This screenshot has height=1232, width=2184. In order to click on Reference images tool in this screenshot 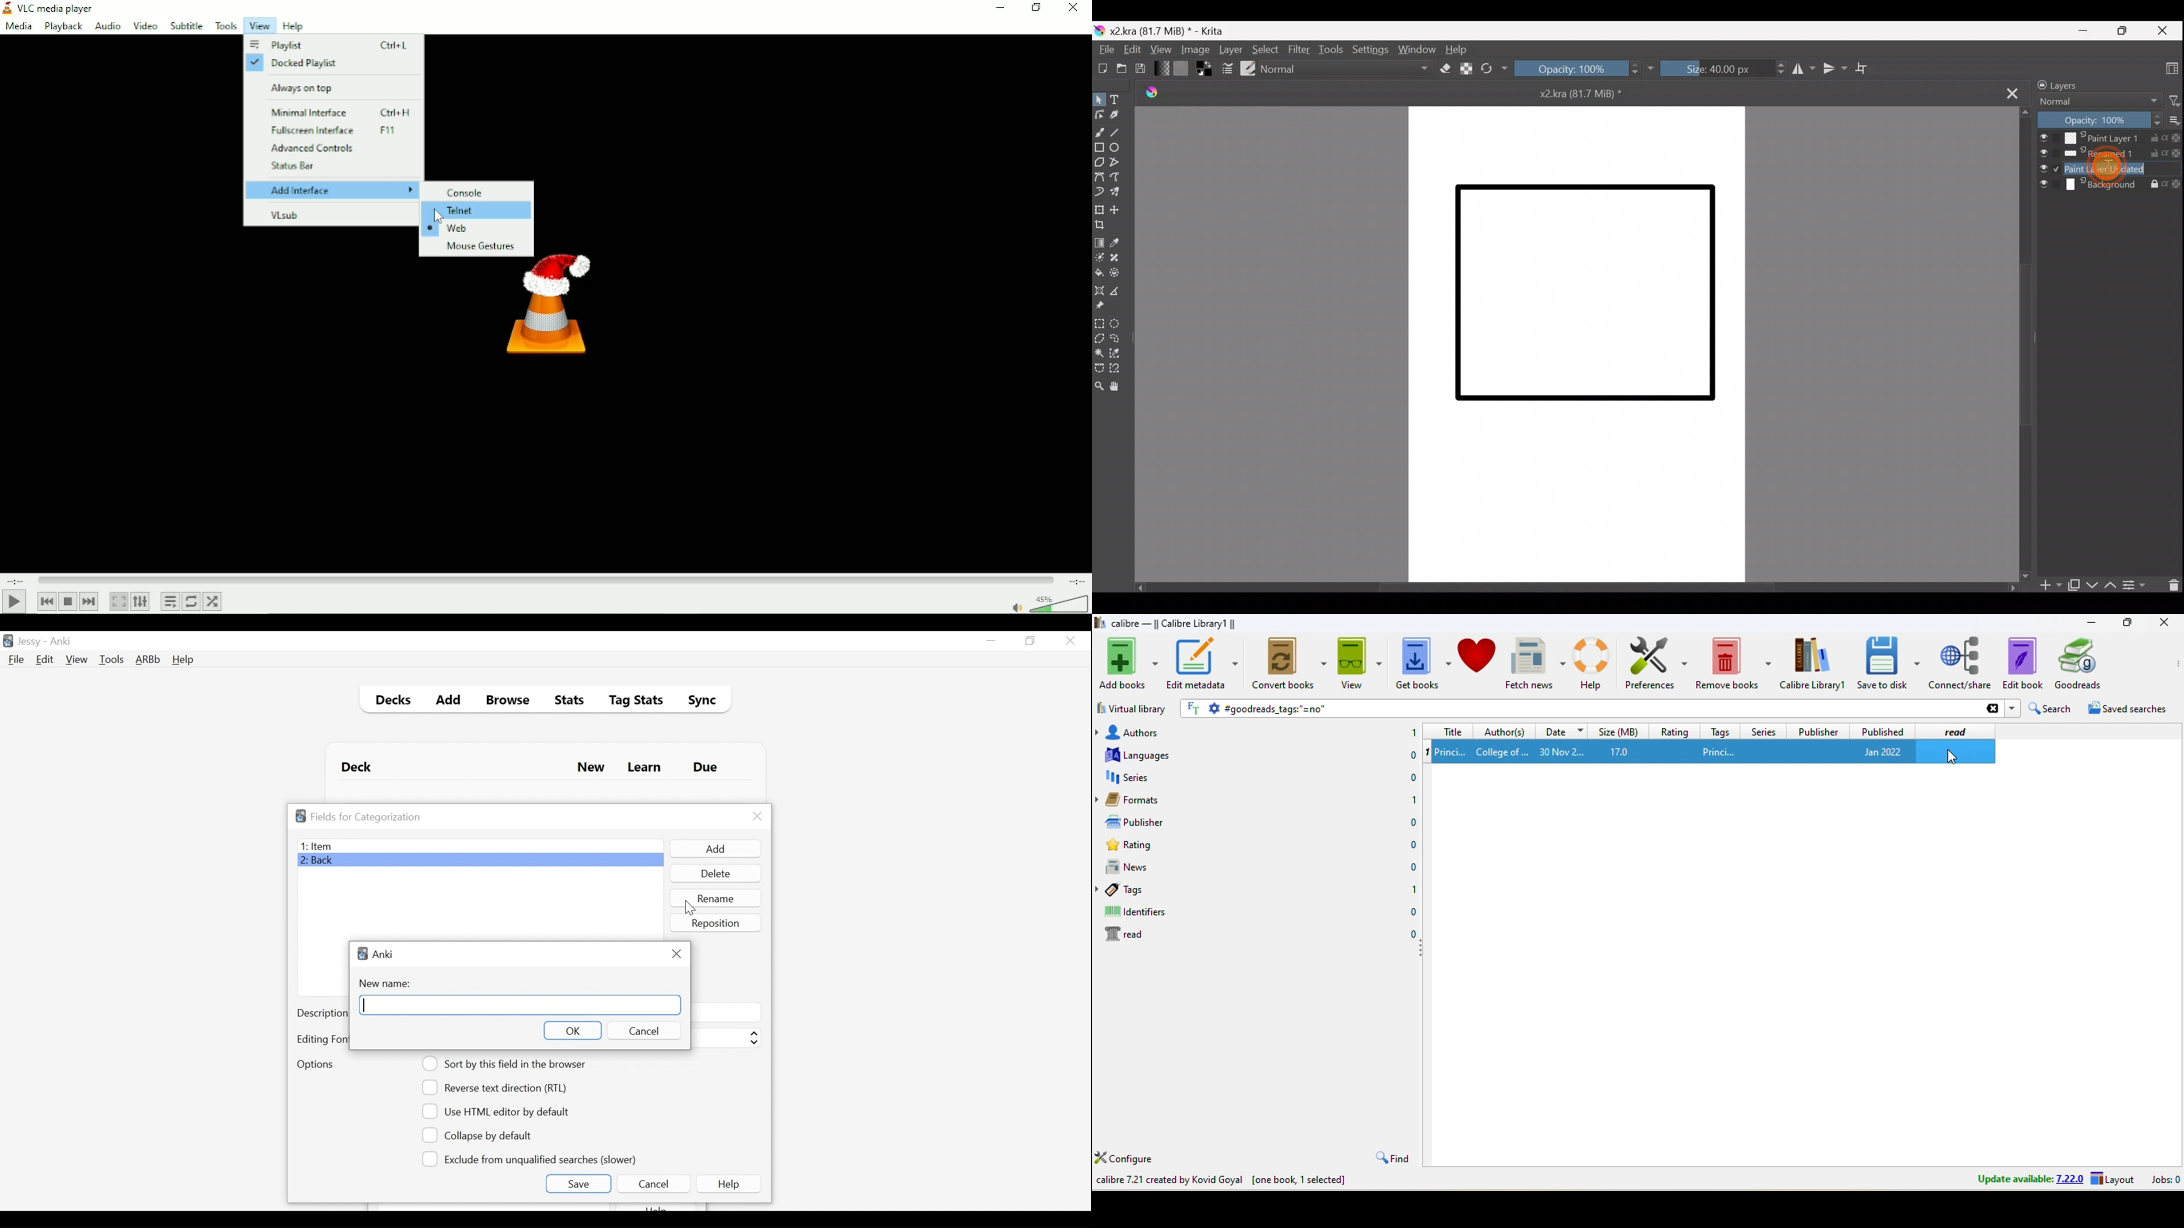, I will do `click(1106, 308)`.